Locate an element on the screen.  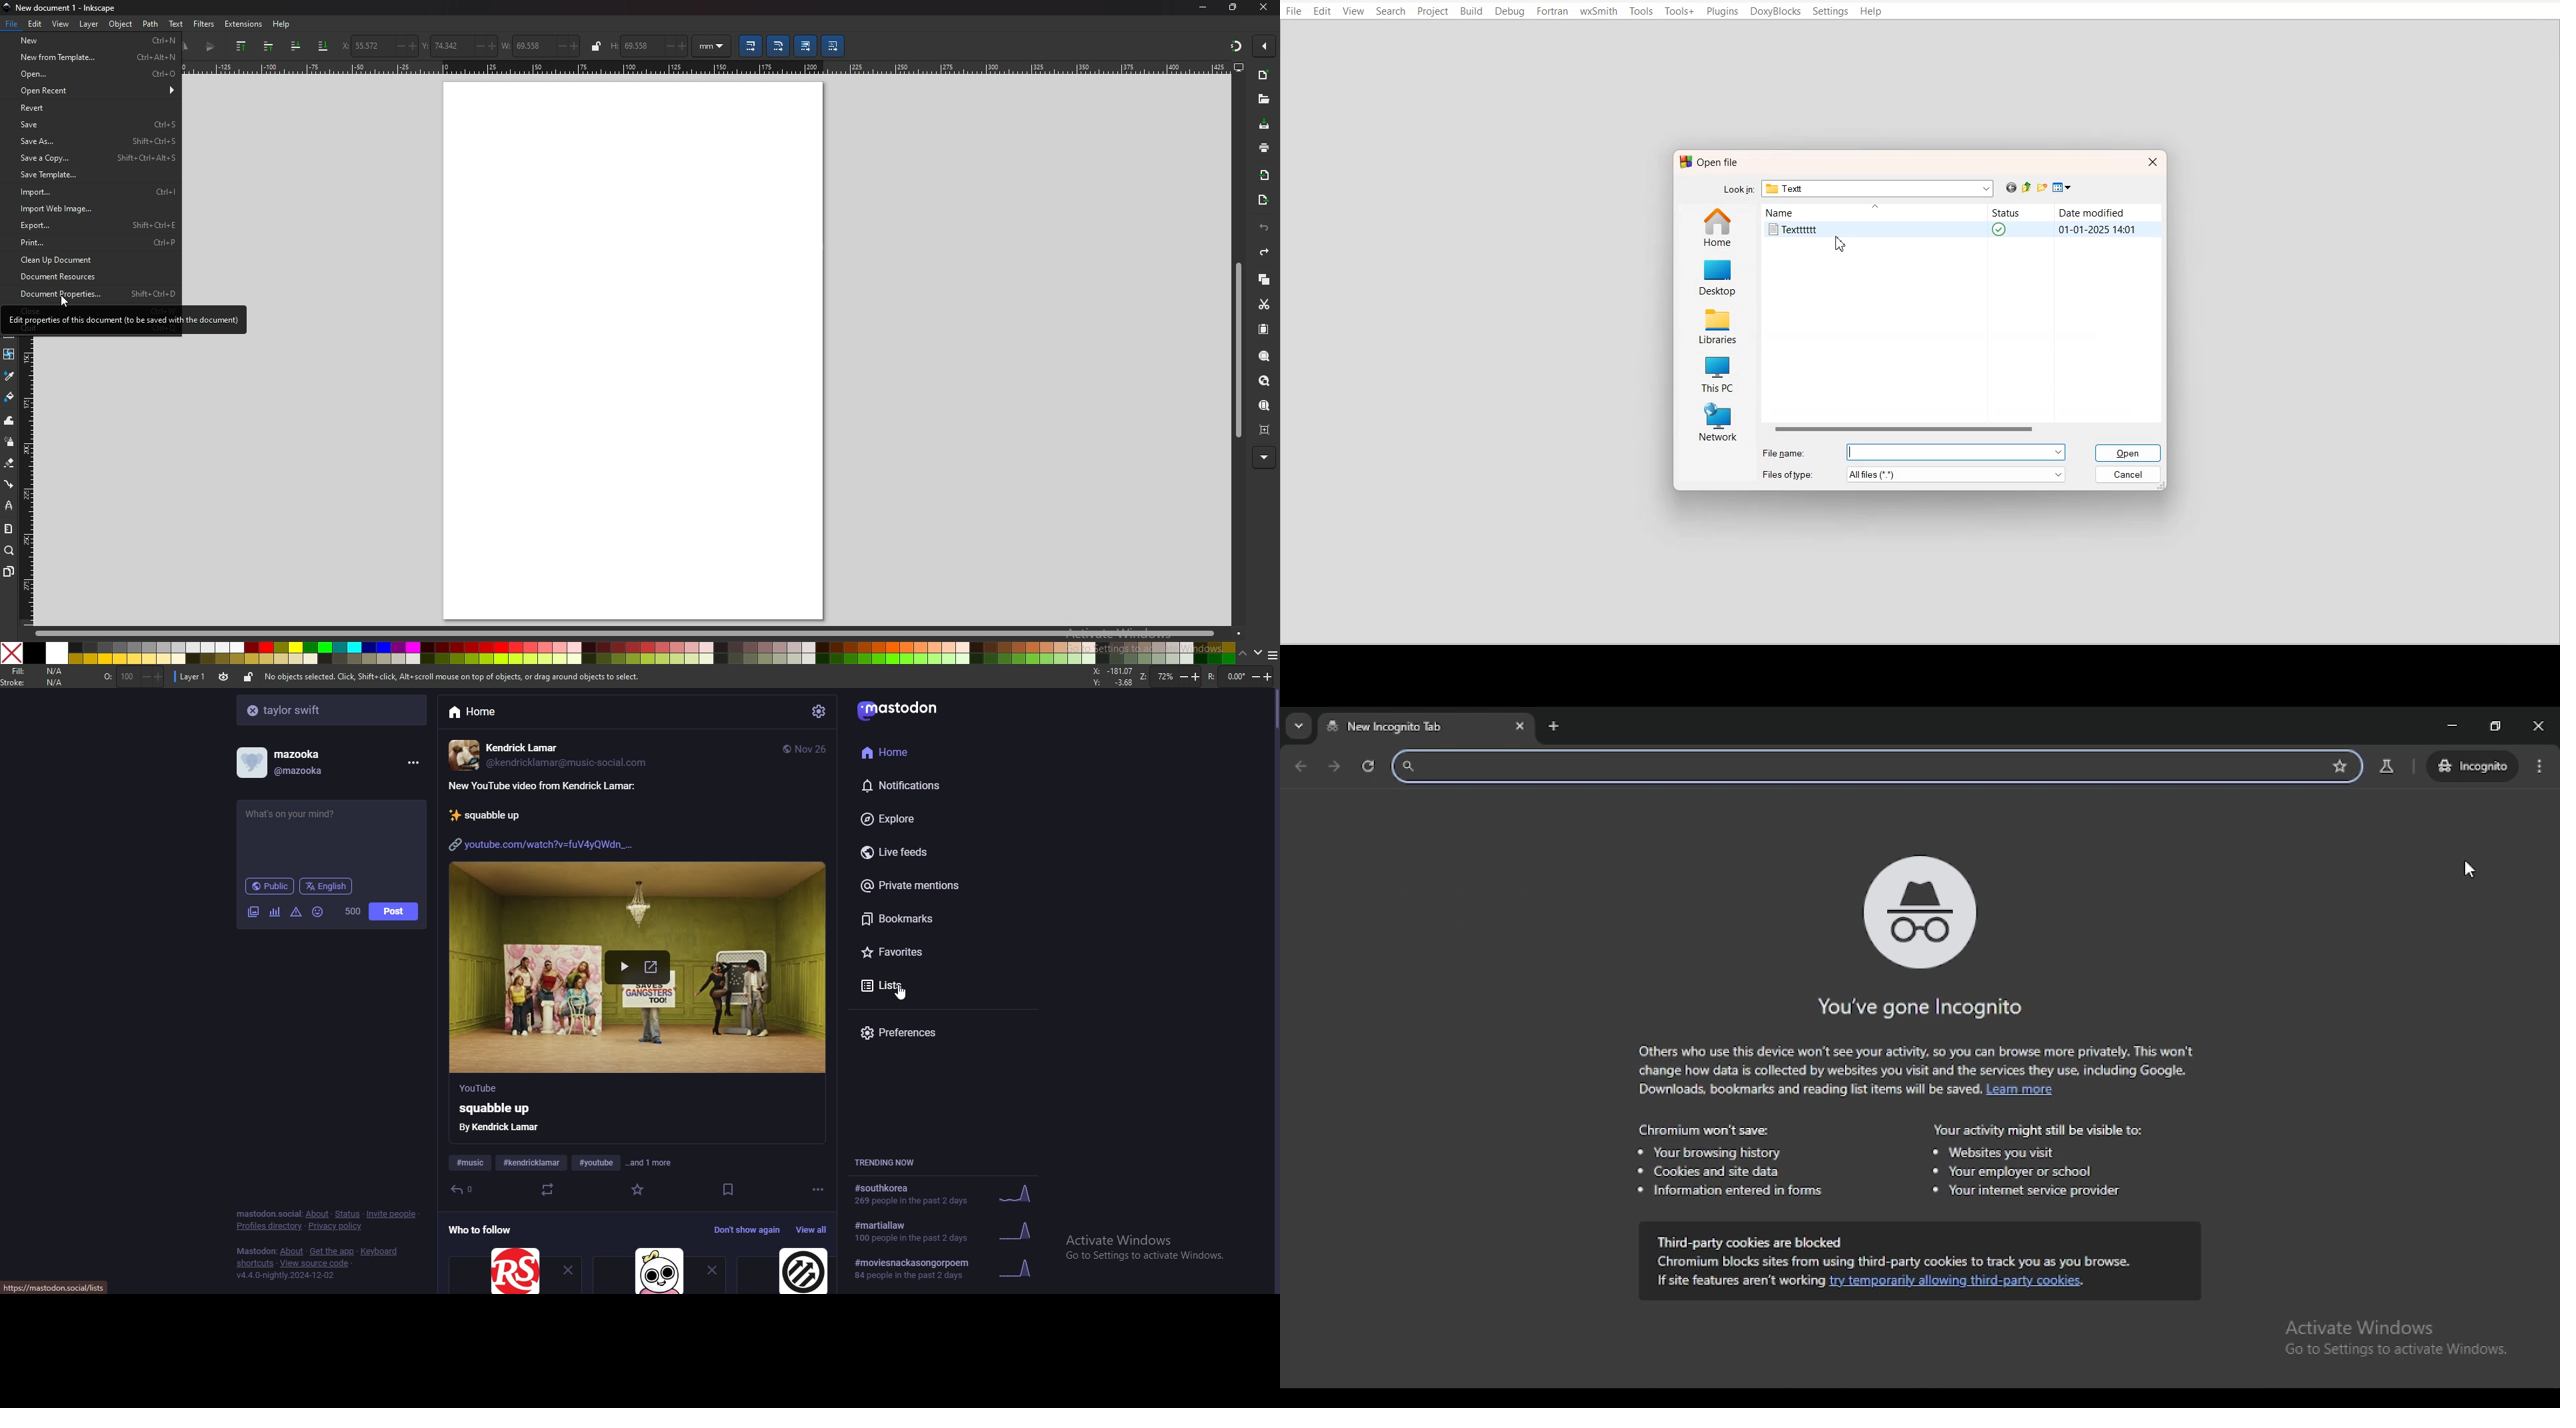
View menu is located at coordinates (2064, 189).